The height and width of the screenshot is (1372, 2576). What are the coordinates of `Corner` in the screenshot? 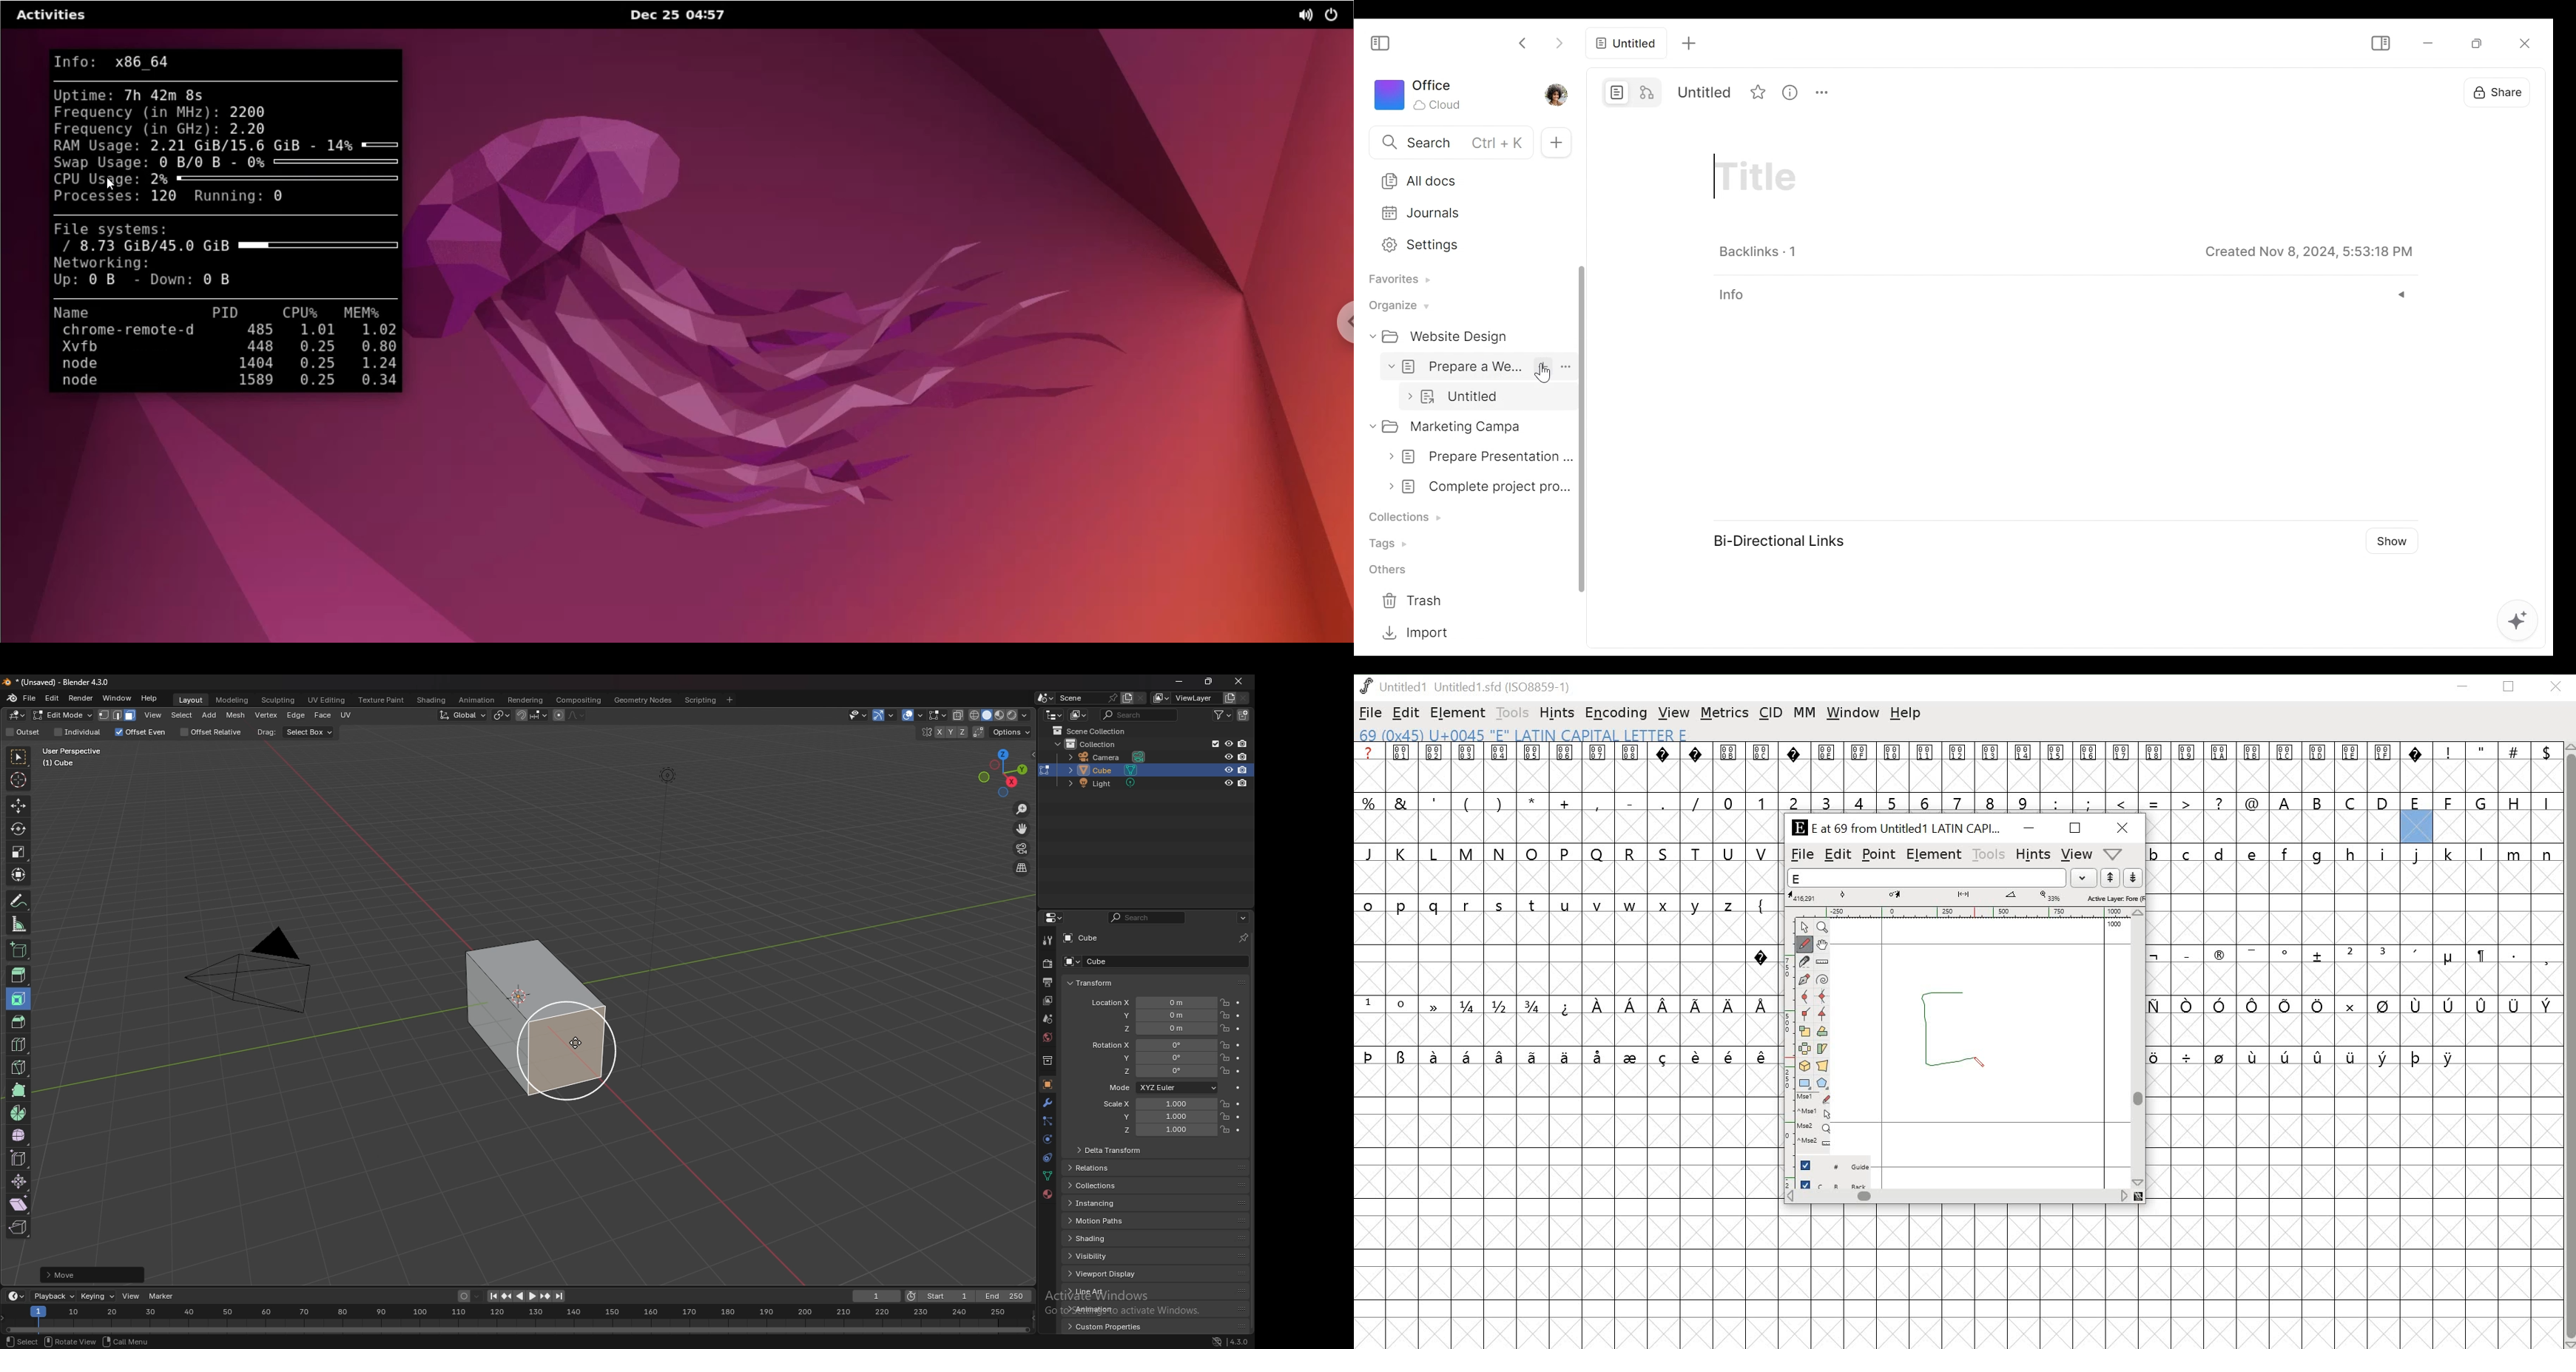 It's located at (1805, 1014).